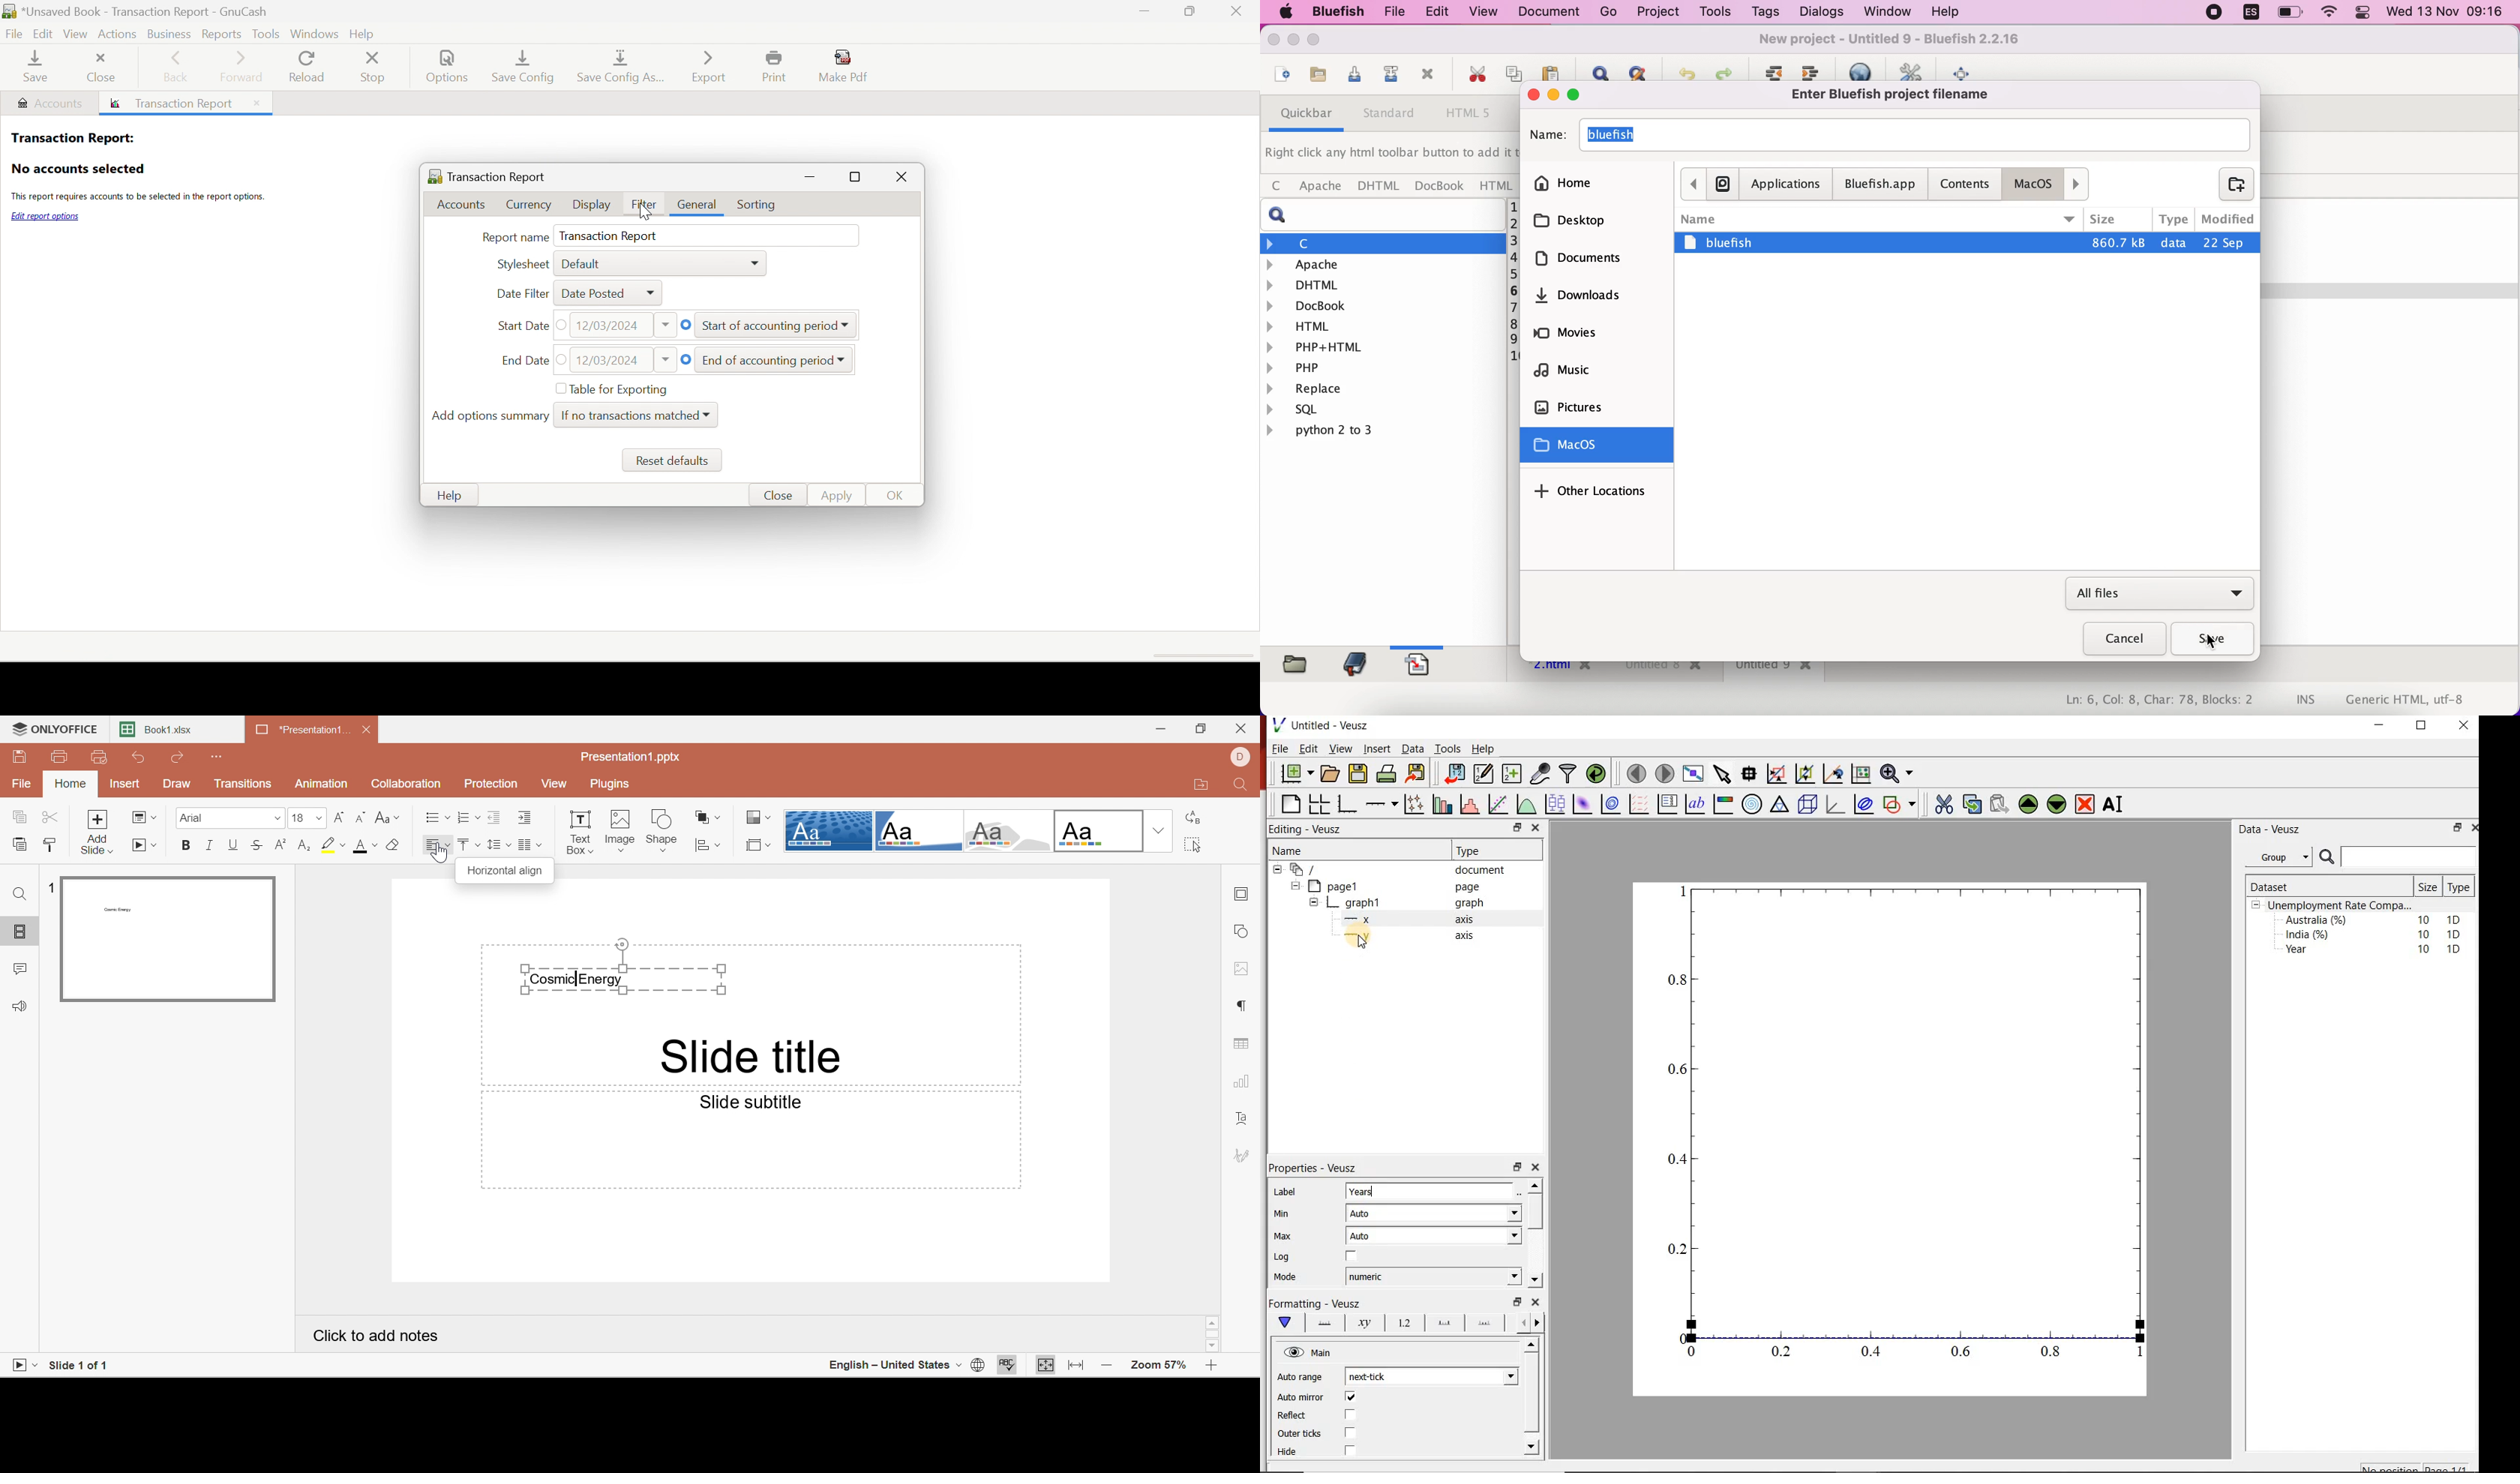  I want to click on Log, so click(1287, 1258).